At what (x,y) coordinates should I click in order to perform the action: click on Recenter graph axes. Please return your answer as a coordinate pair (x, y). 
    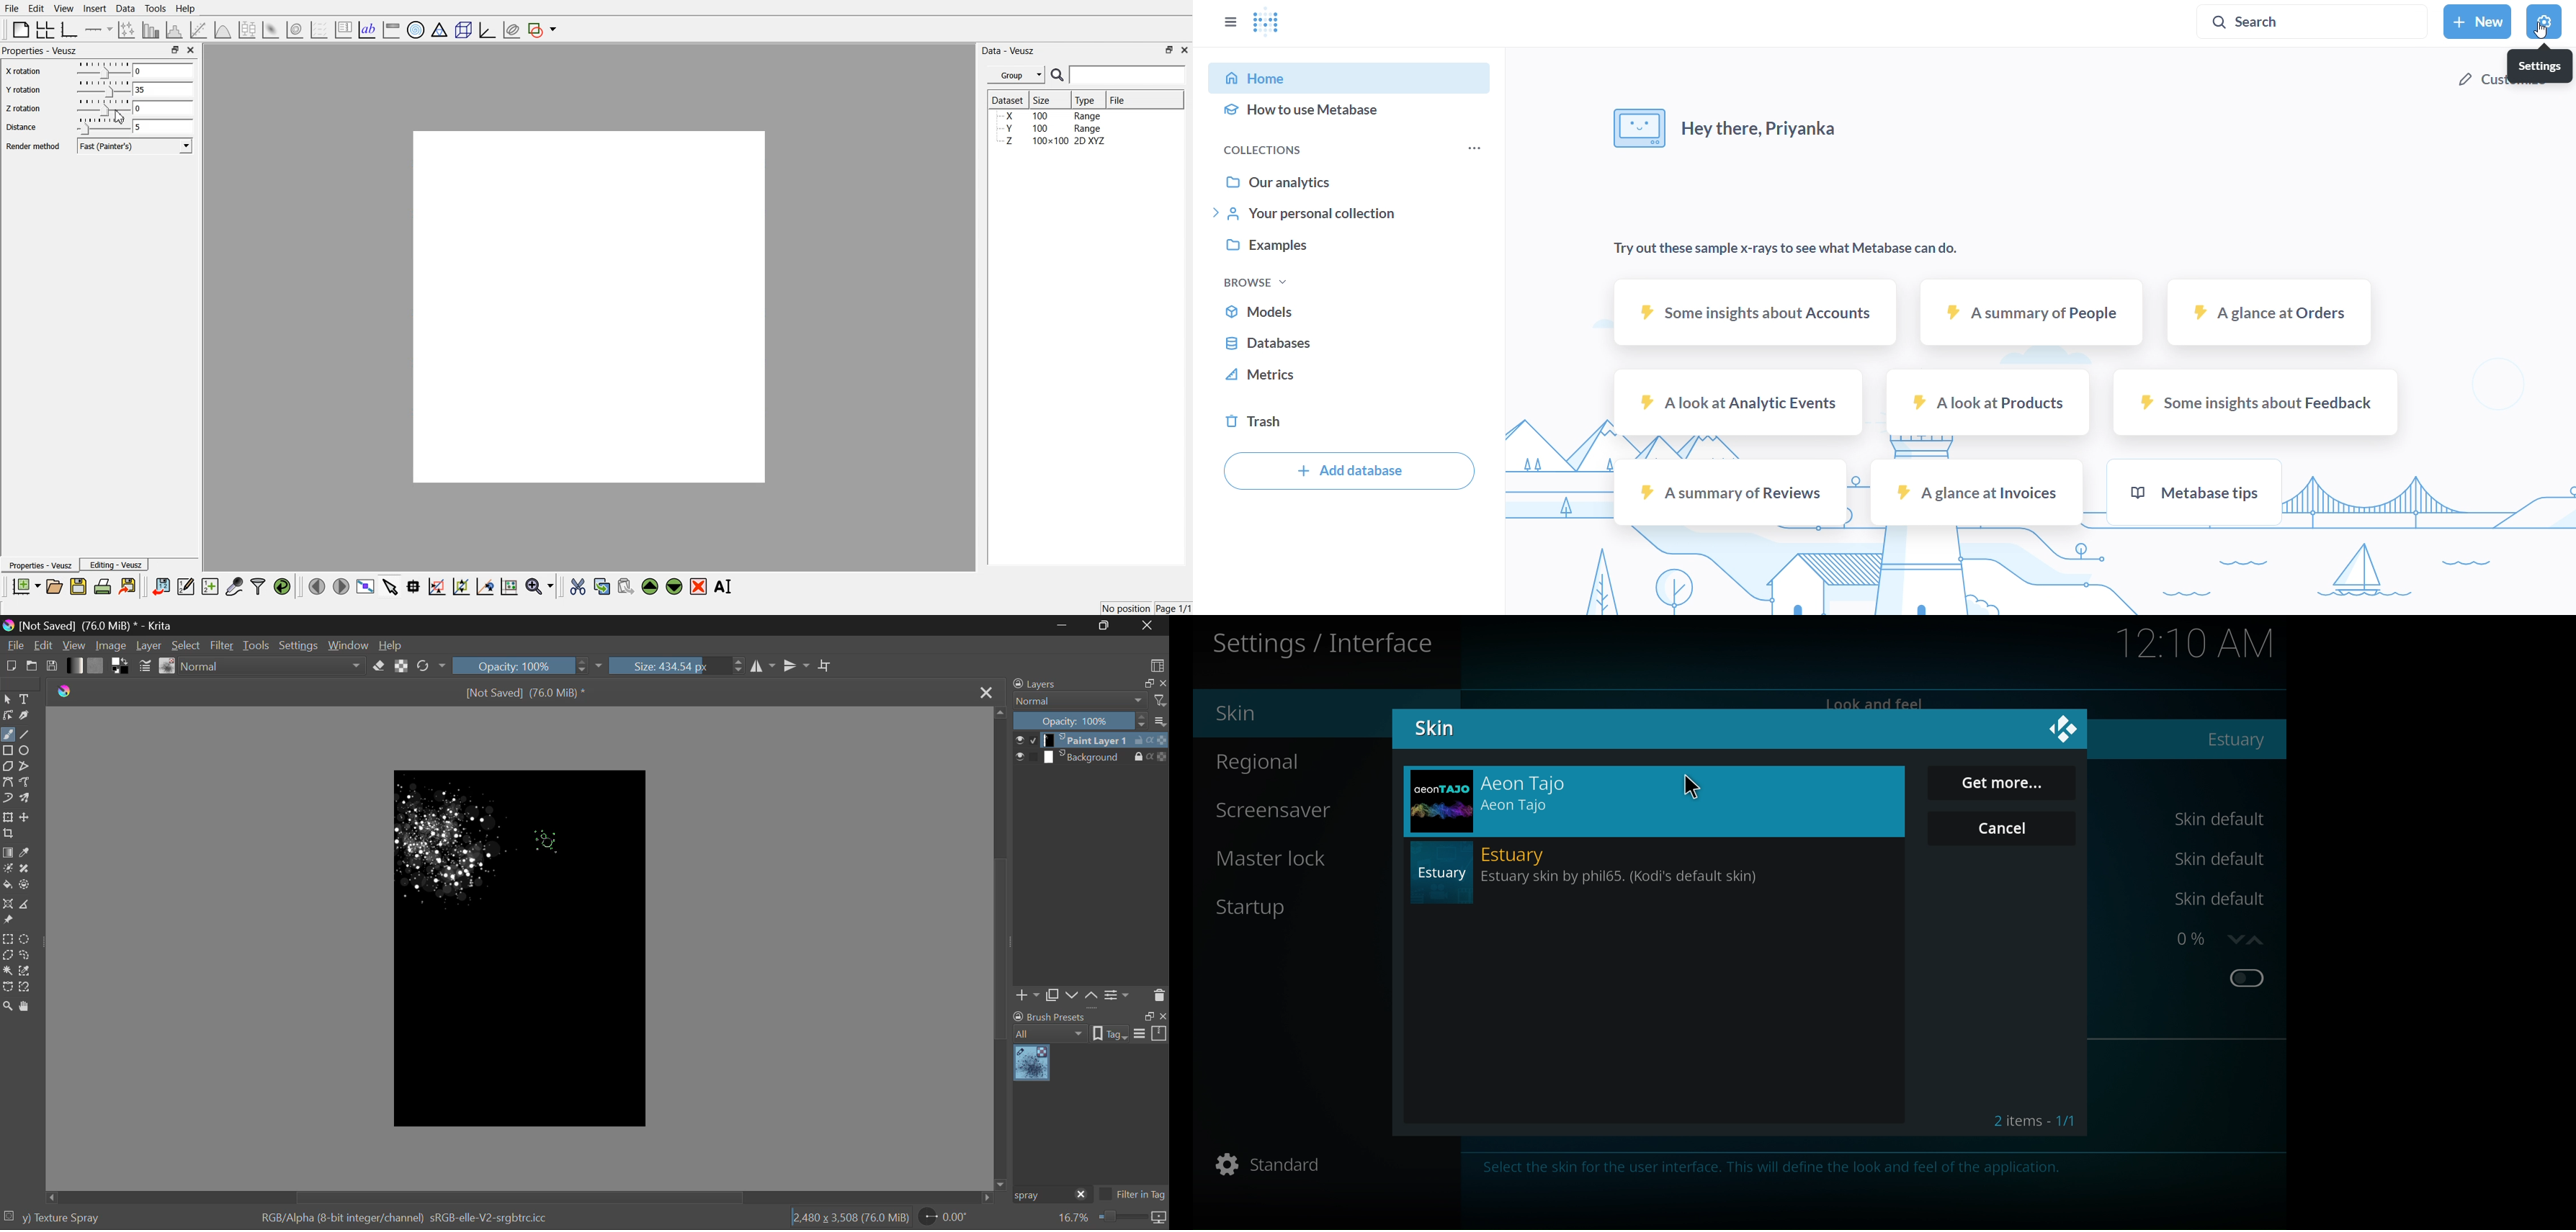
    Looking at the image, I should click on (486, 586).